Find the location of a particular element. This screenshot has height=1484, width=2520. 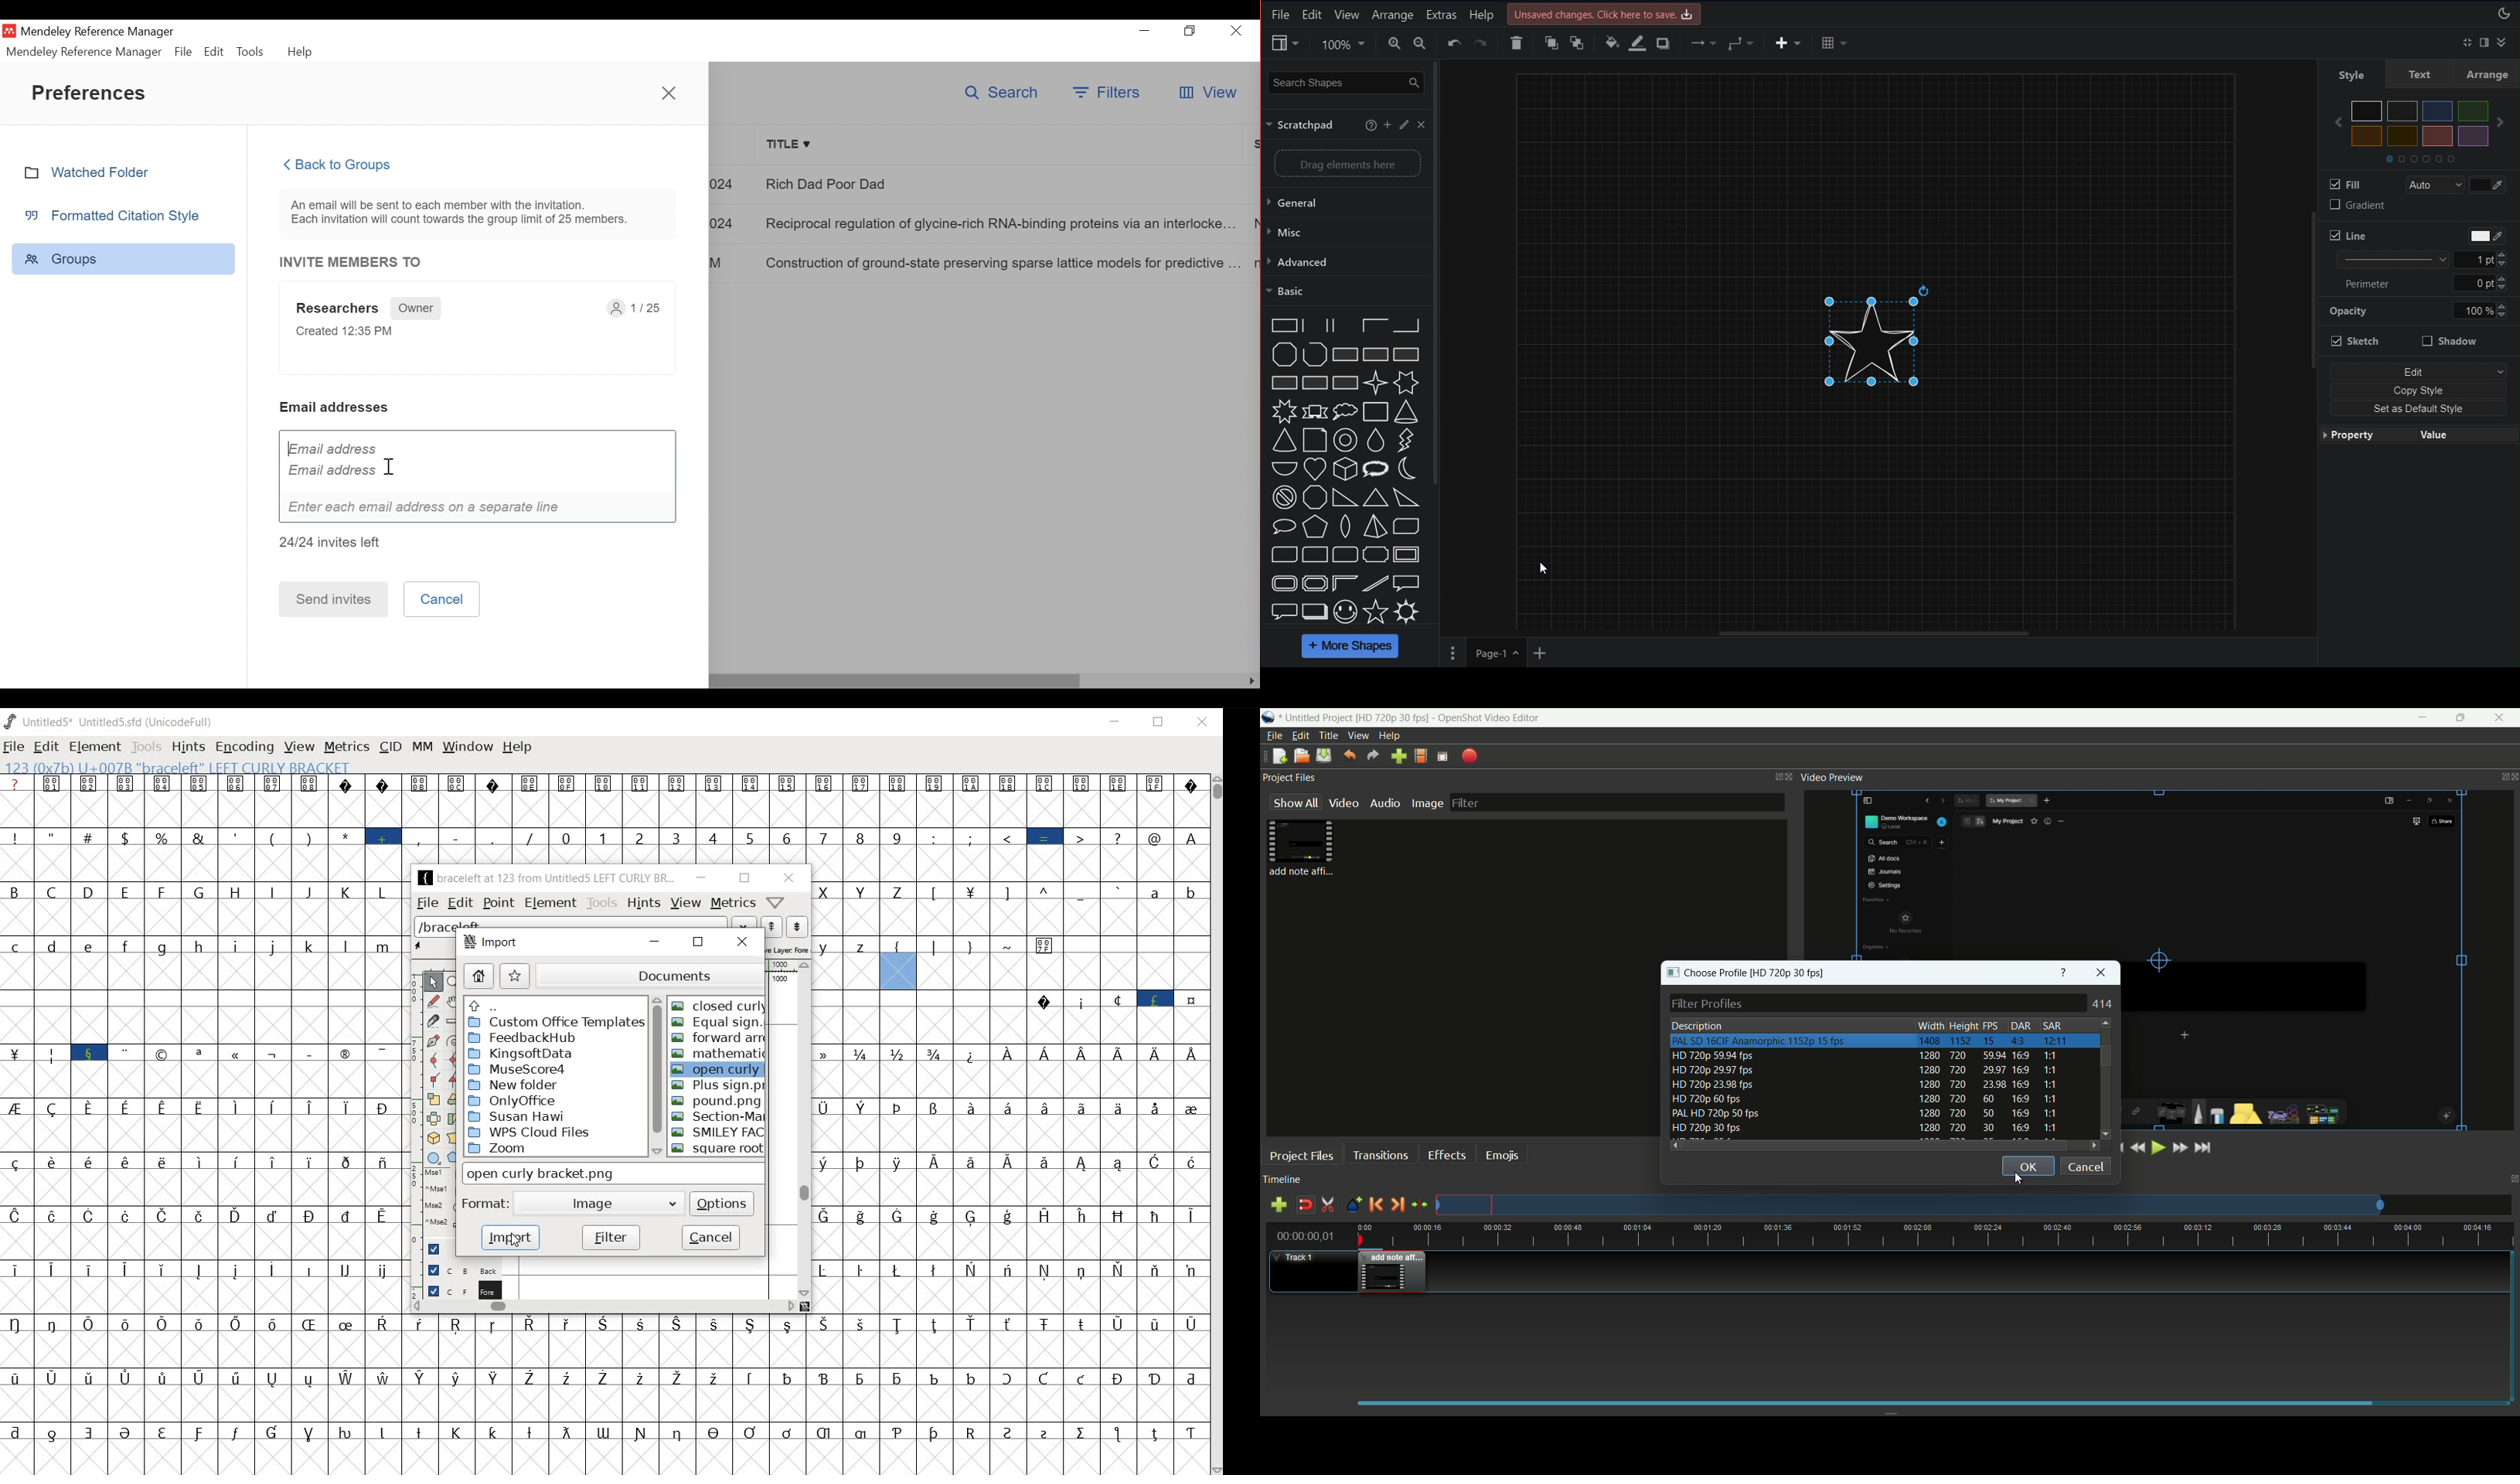

edit menu is located at coordinates (1301, 736).